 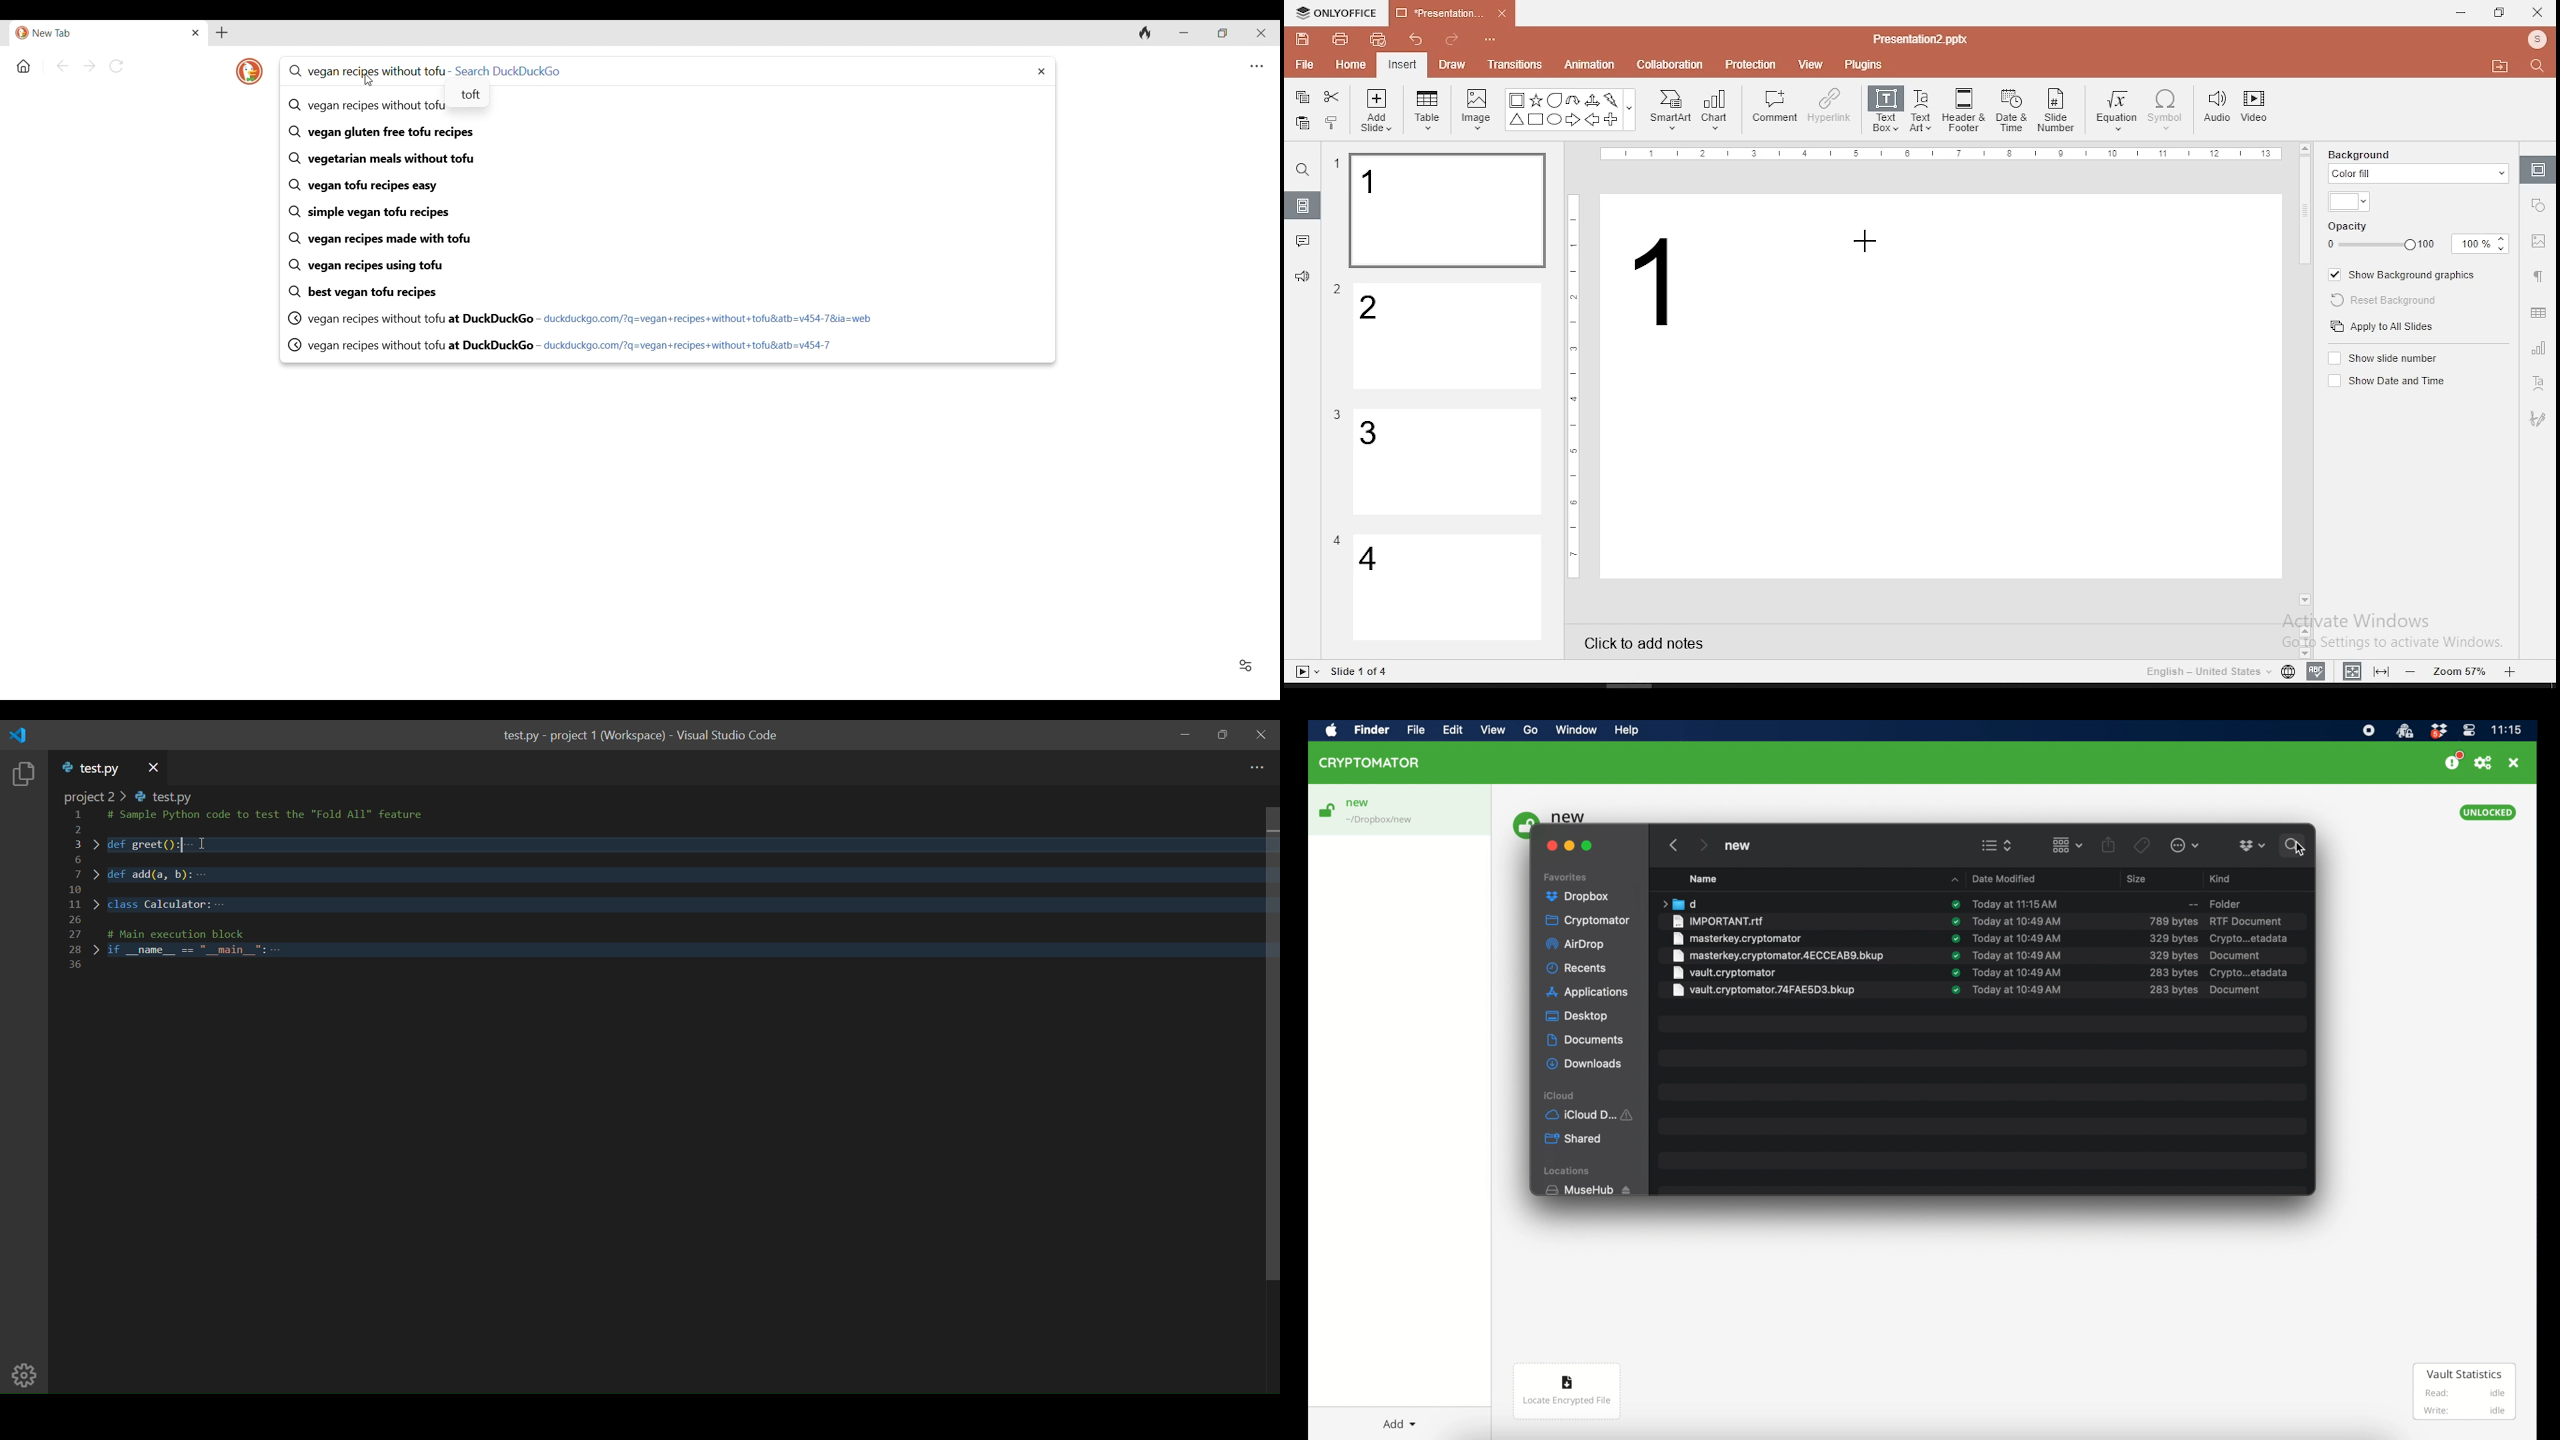 I want to click on symbol, so click(x=2165, y=111).